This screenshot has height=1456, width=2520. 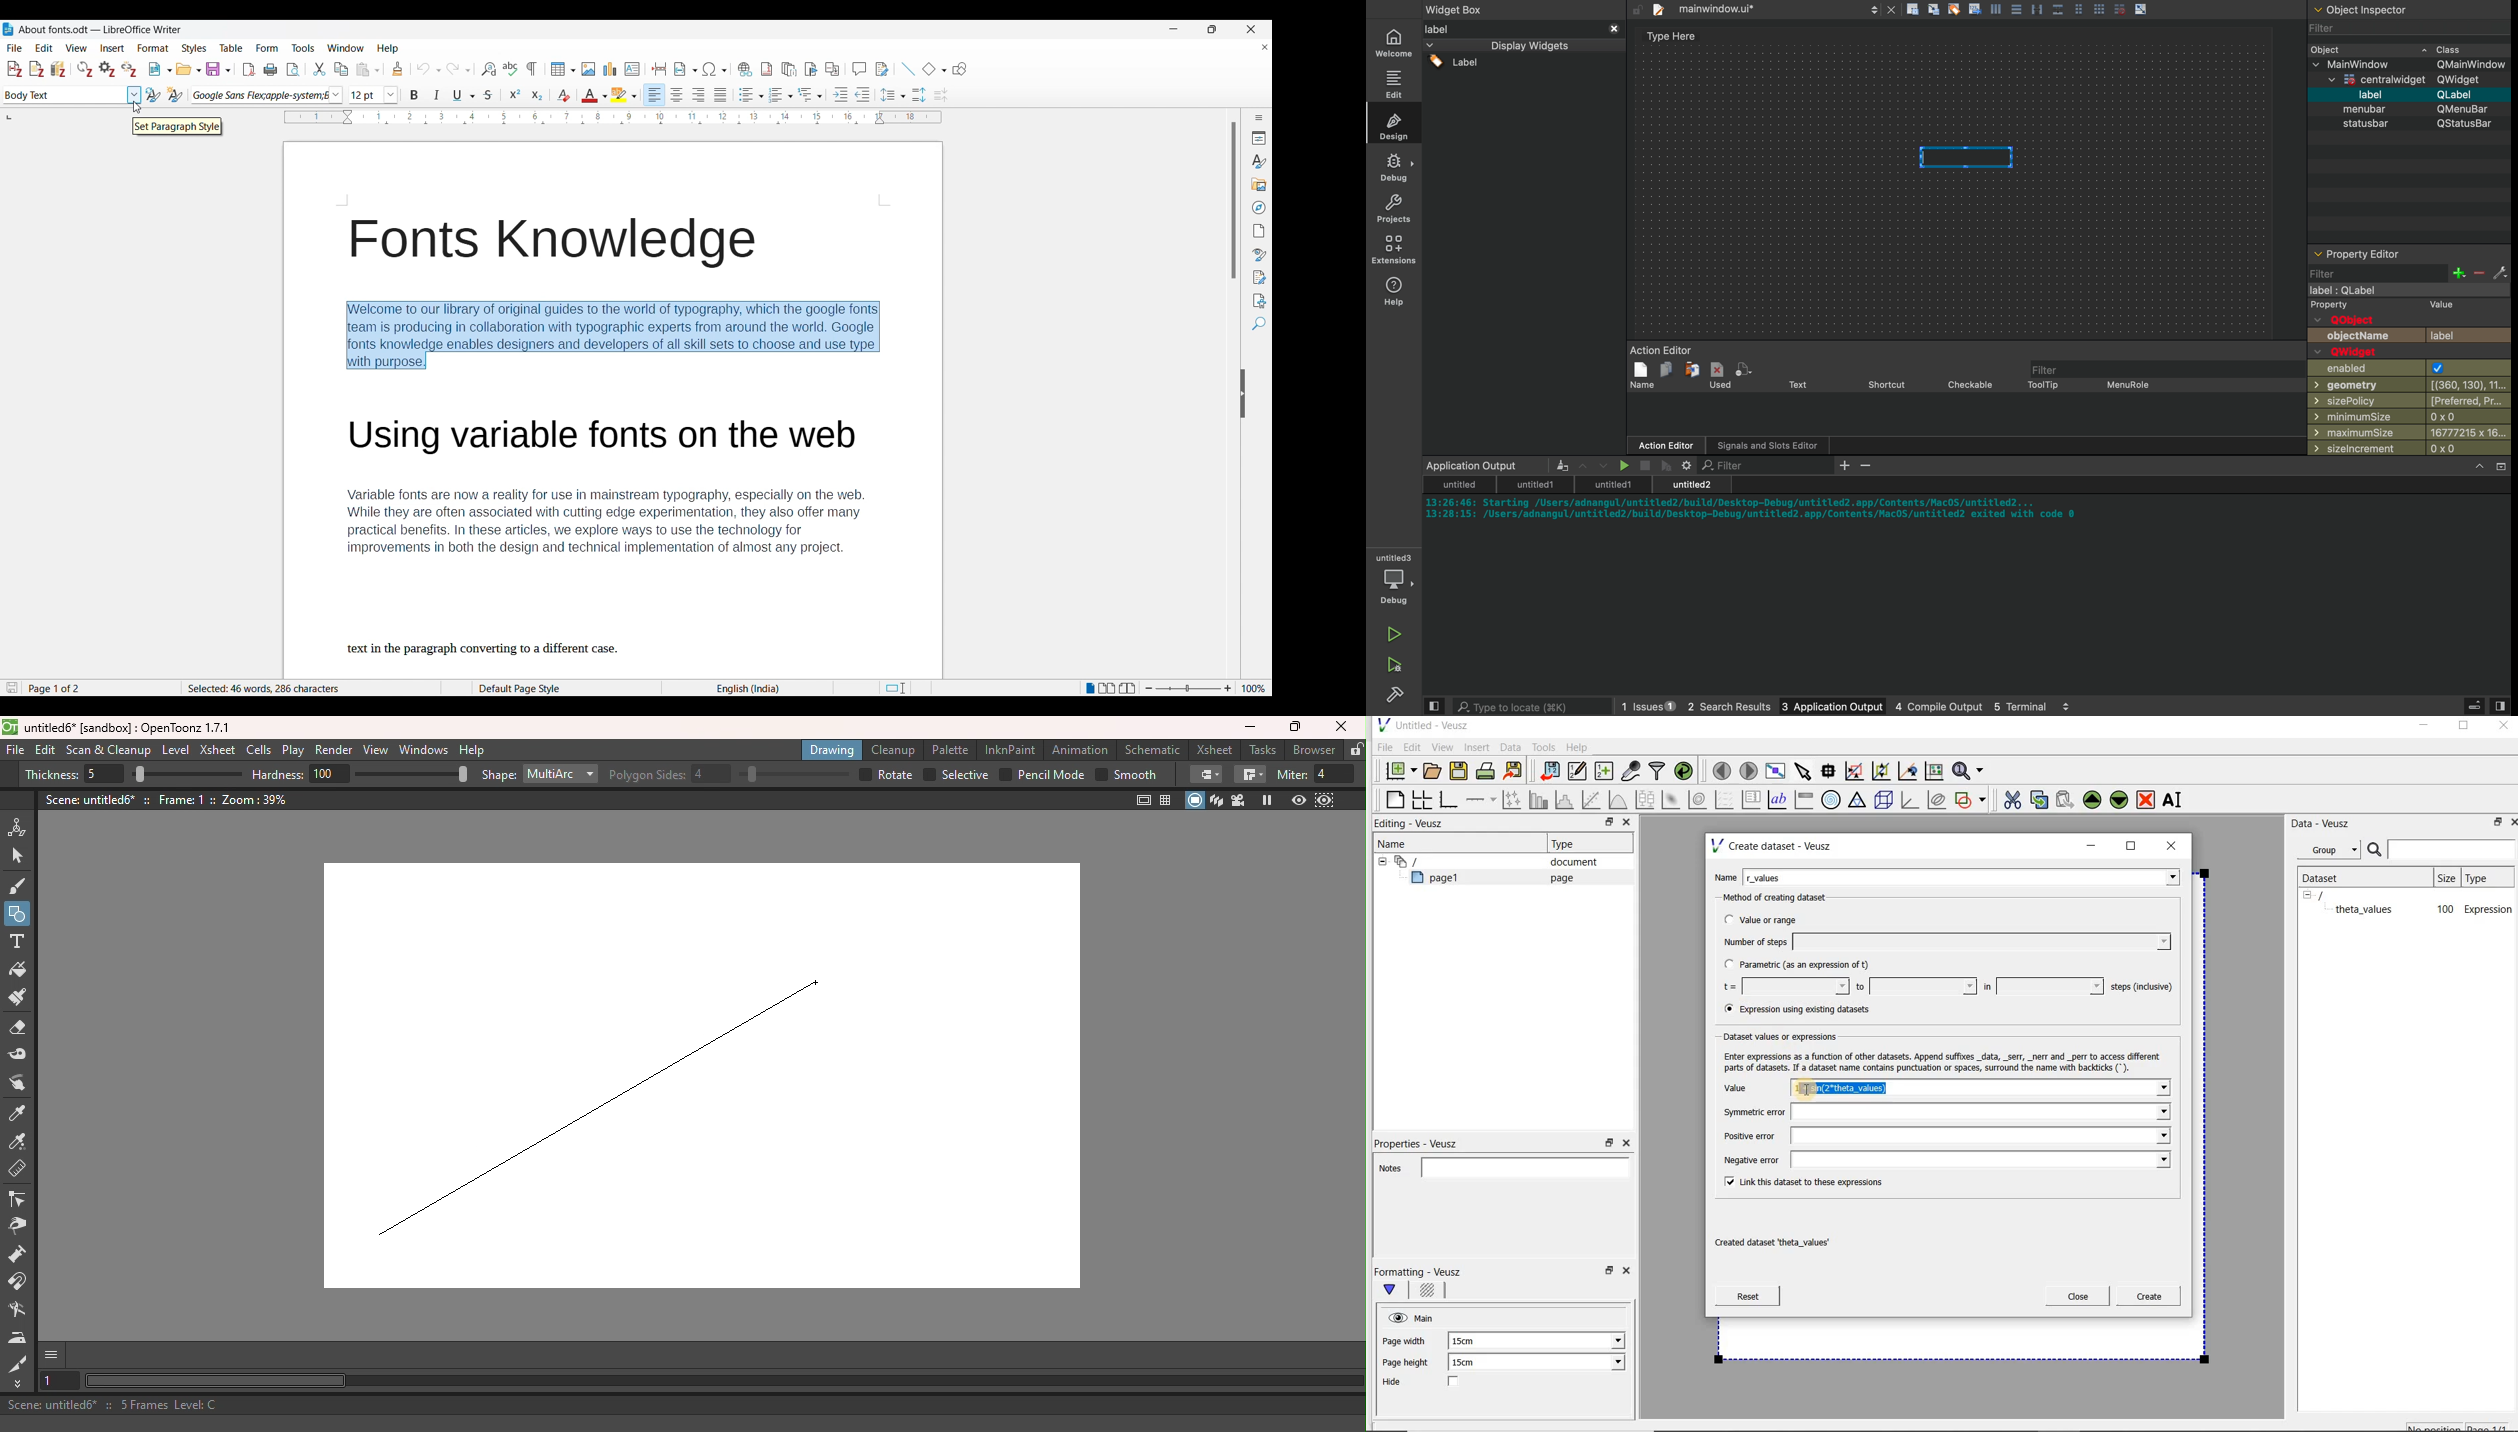 What do you see at coordinates (424, 750) in the screenshot?
I see `Windows` at bounding box center [424, 750].